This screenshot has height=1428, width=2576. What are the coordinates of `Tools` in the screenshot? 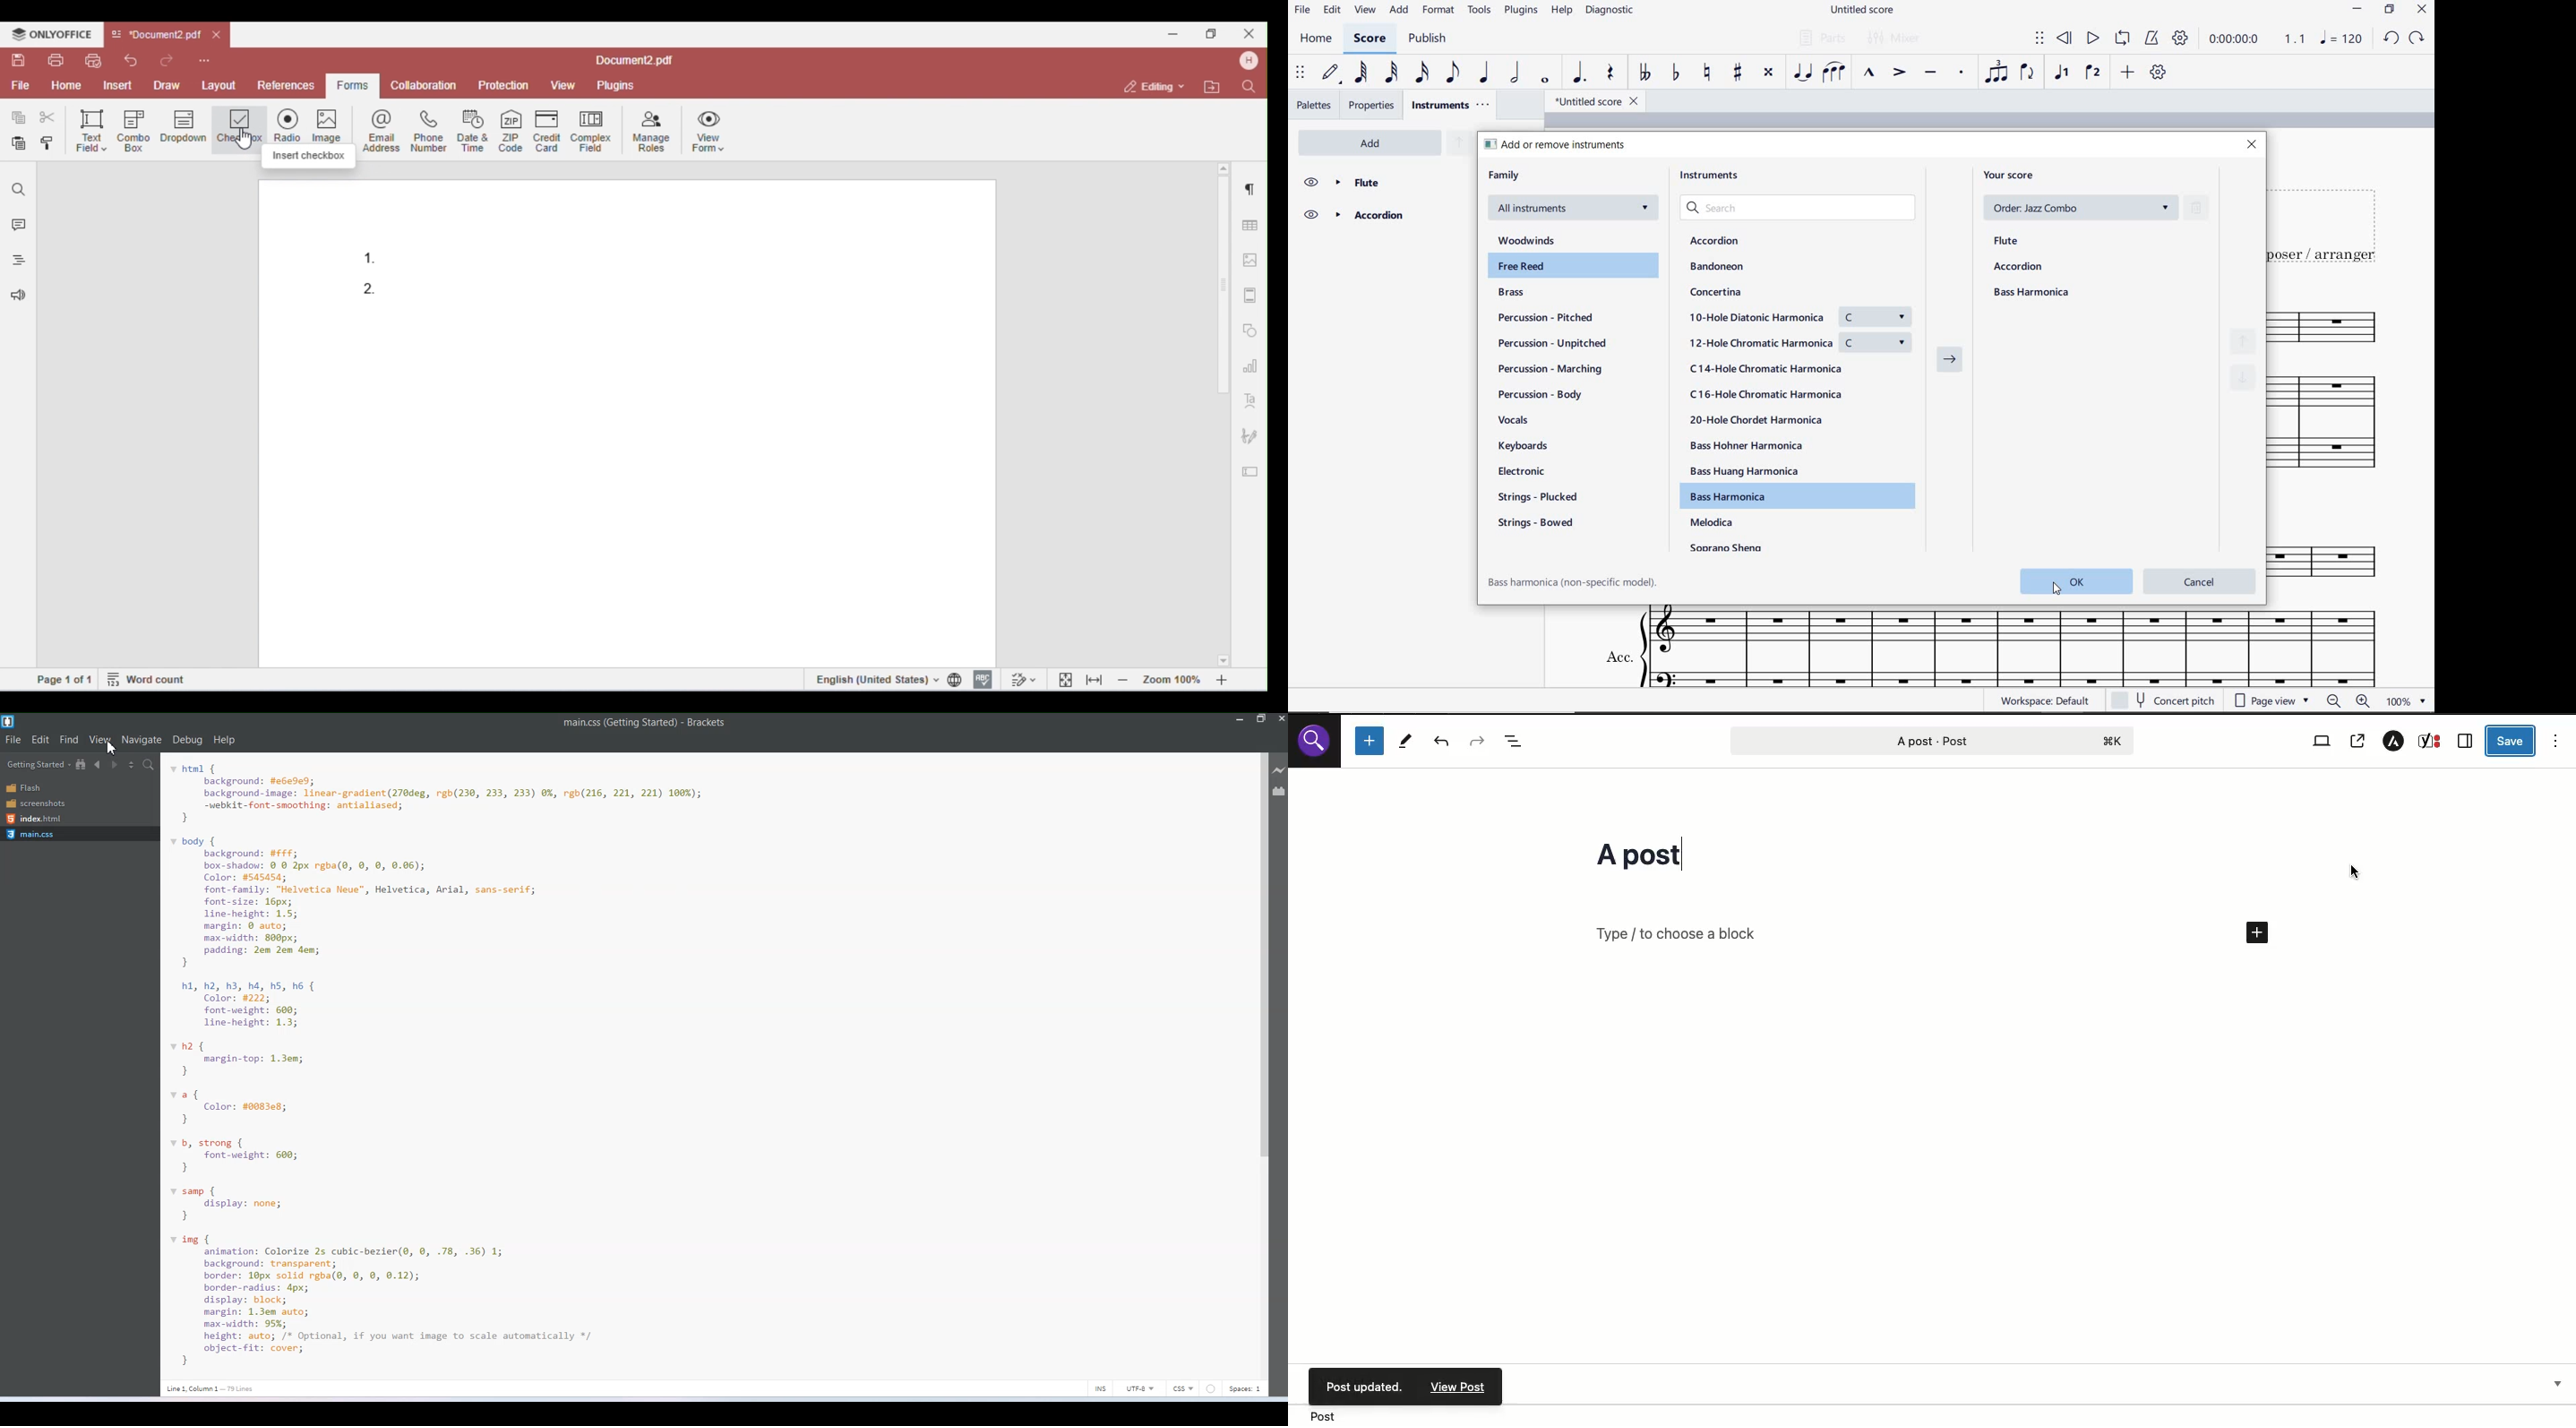 It's located at (1407, 741).